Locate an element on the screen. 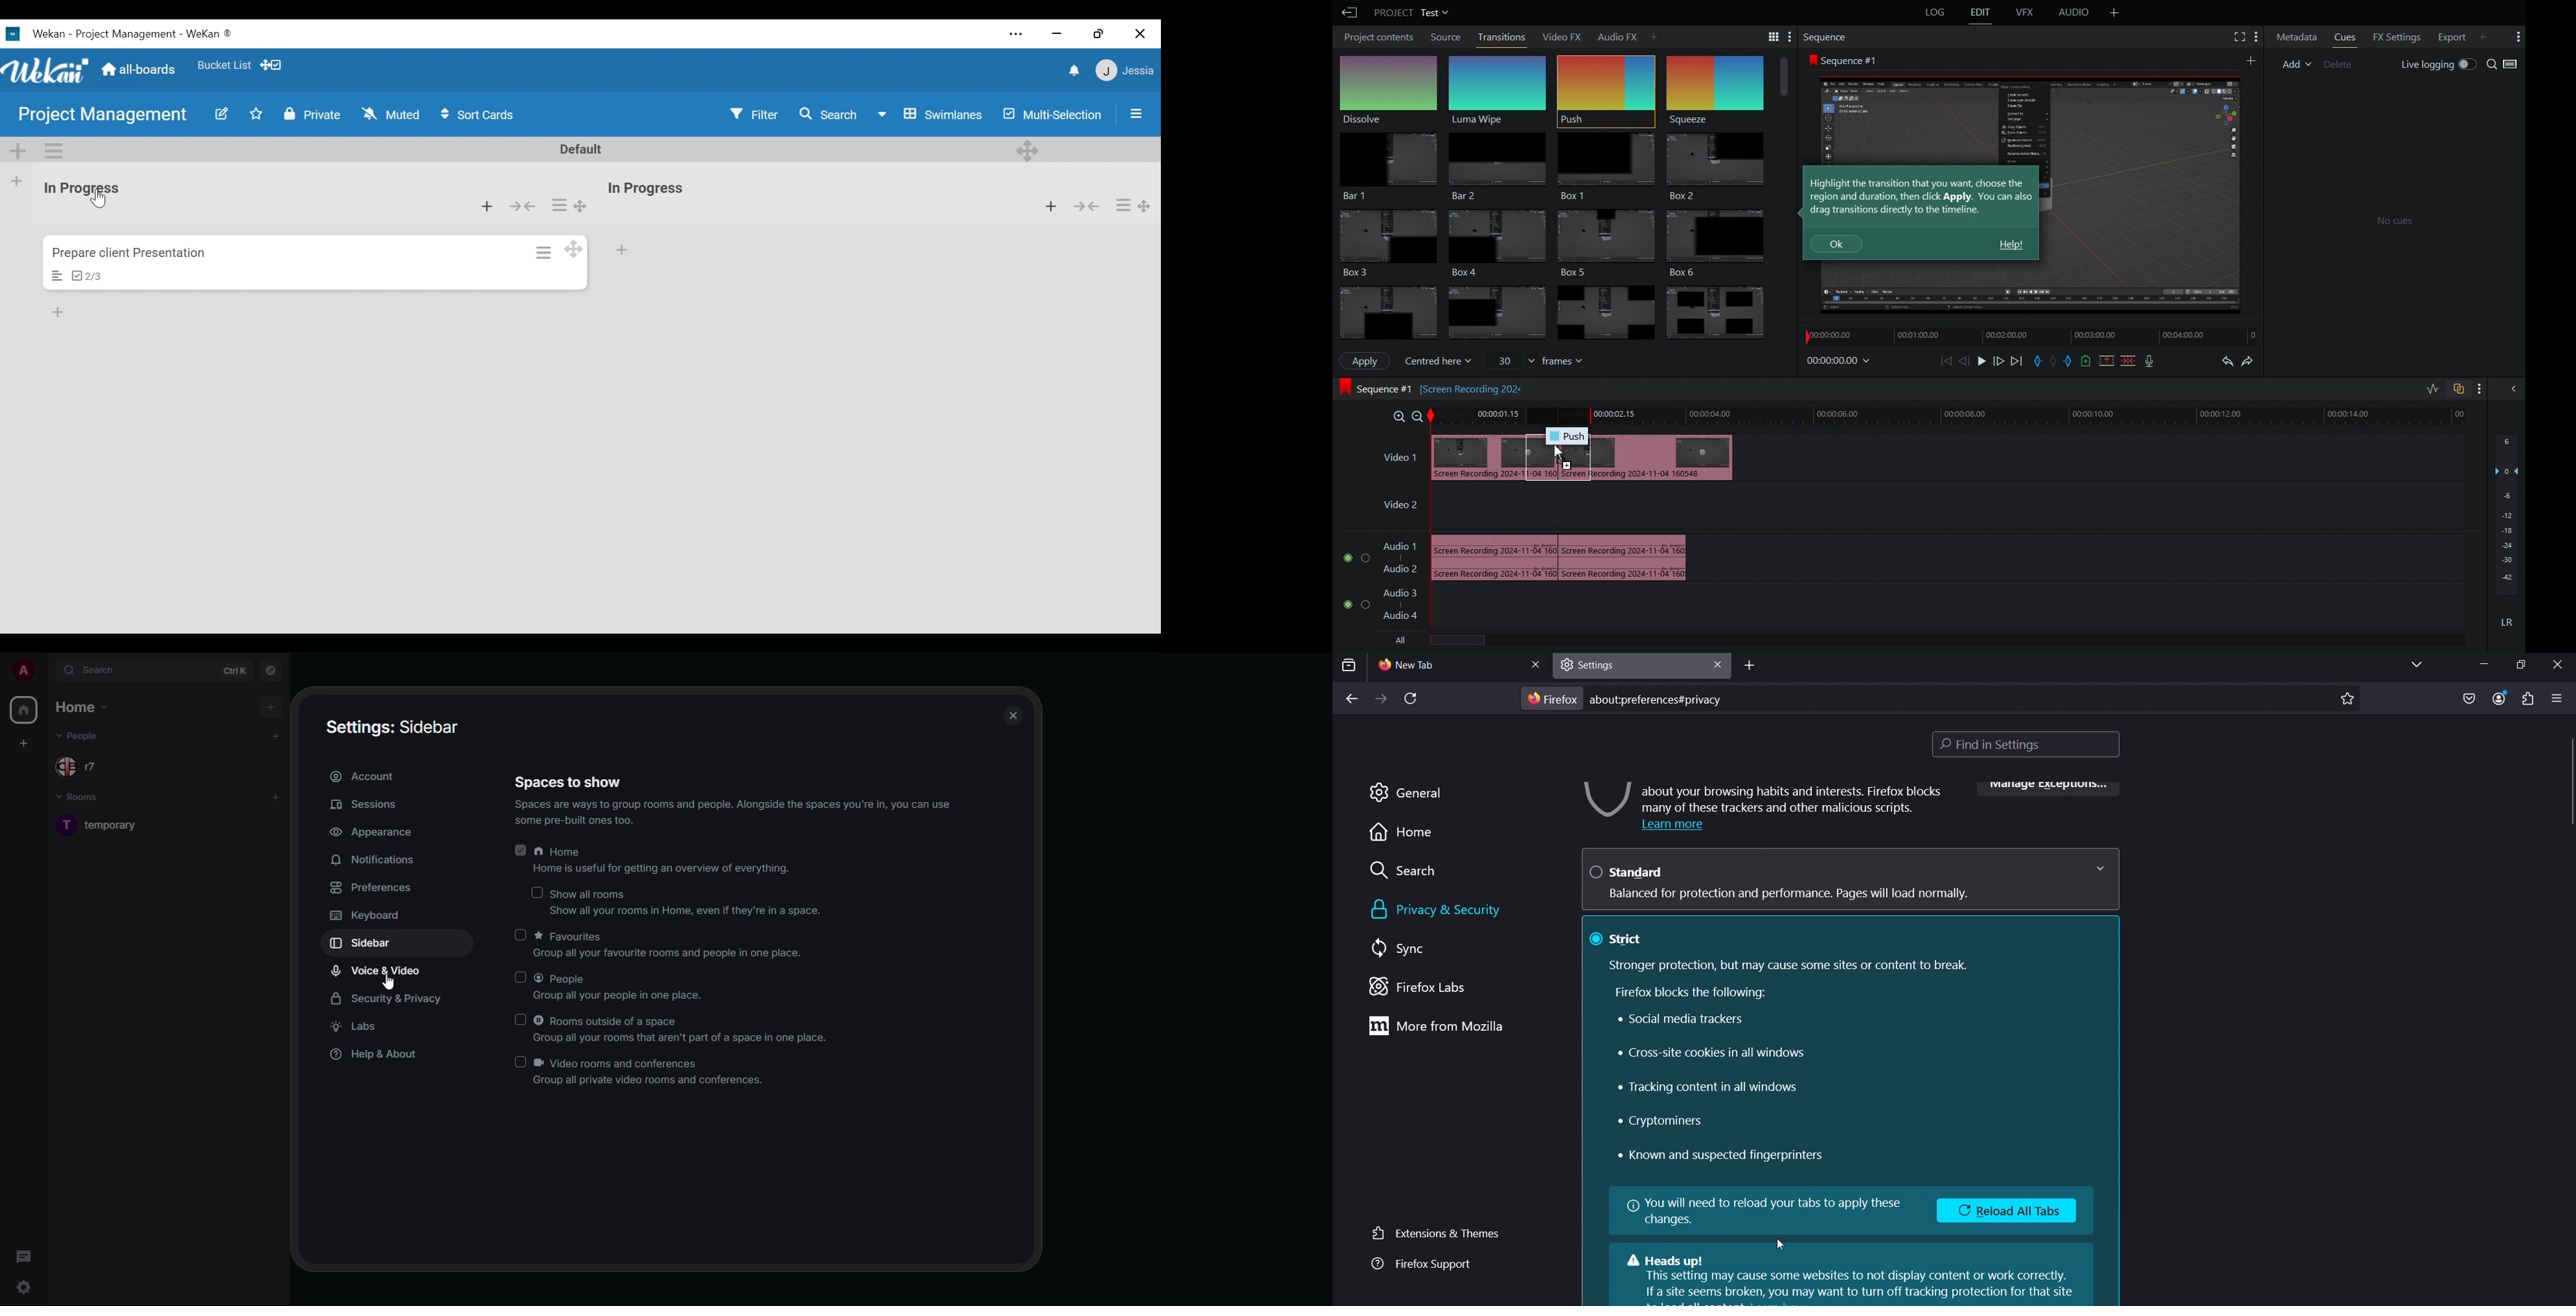 The image size is (2576, 1316). Collapse is located at coordinates (2512, 389).